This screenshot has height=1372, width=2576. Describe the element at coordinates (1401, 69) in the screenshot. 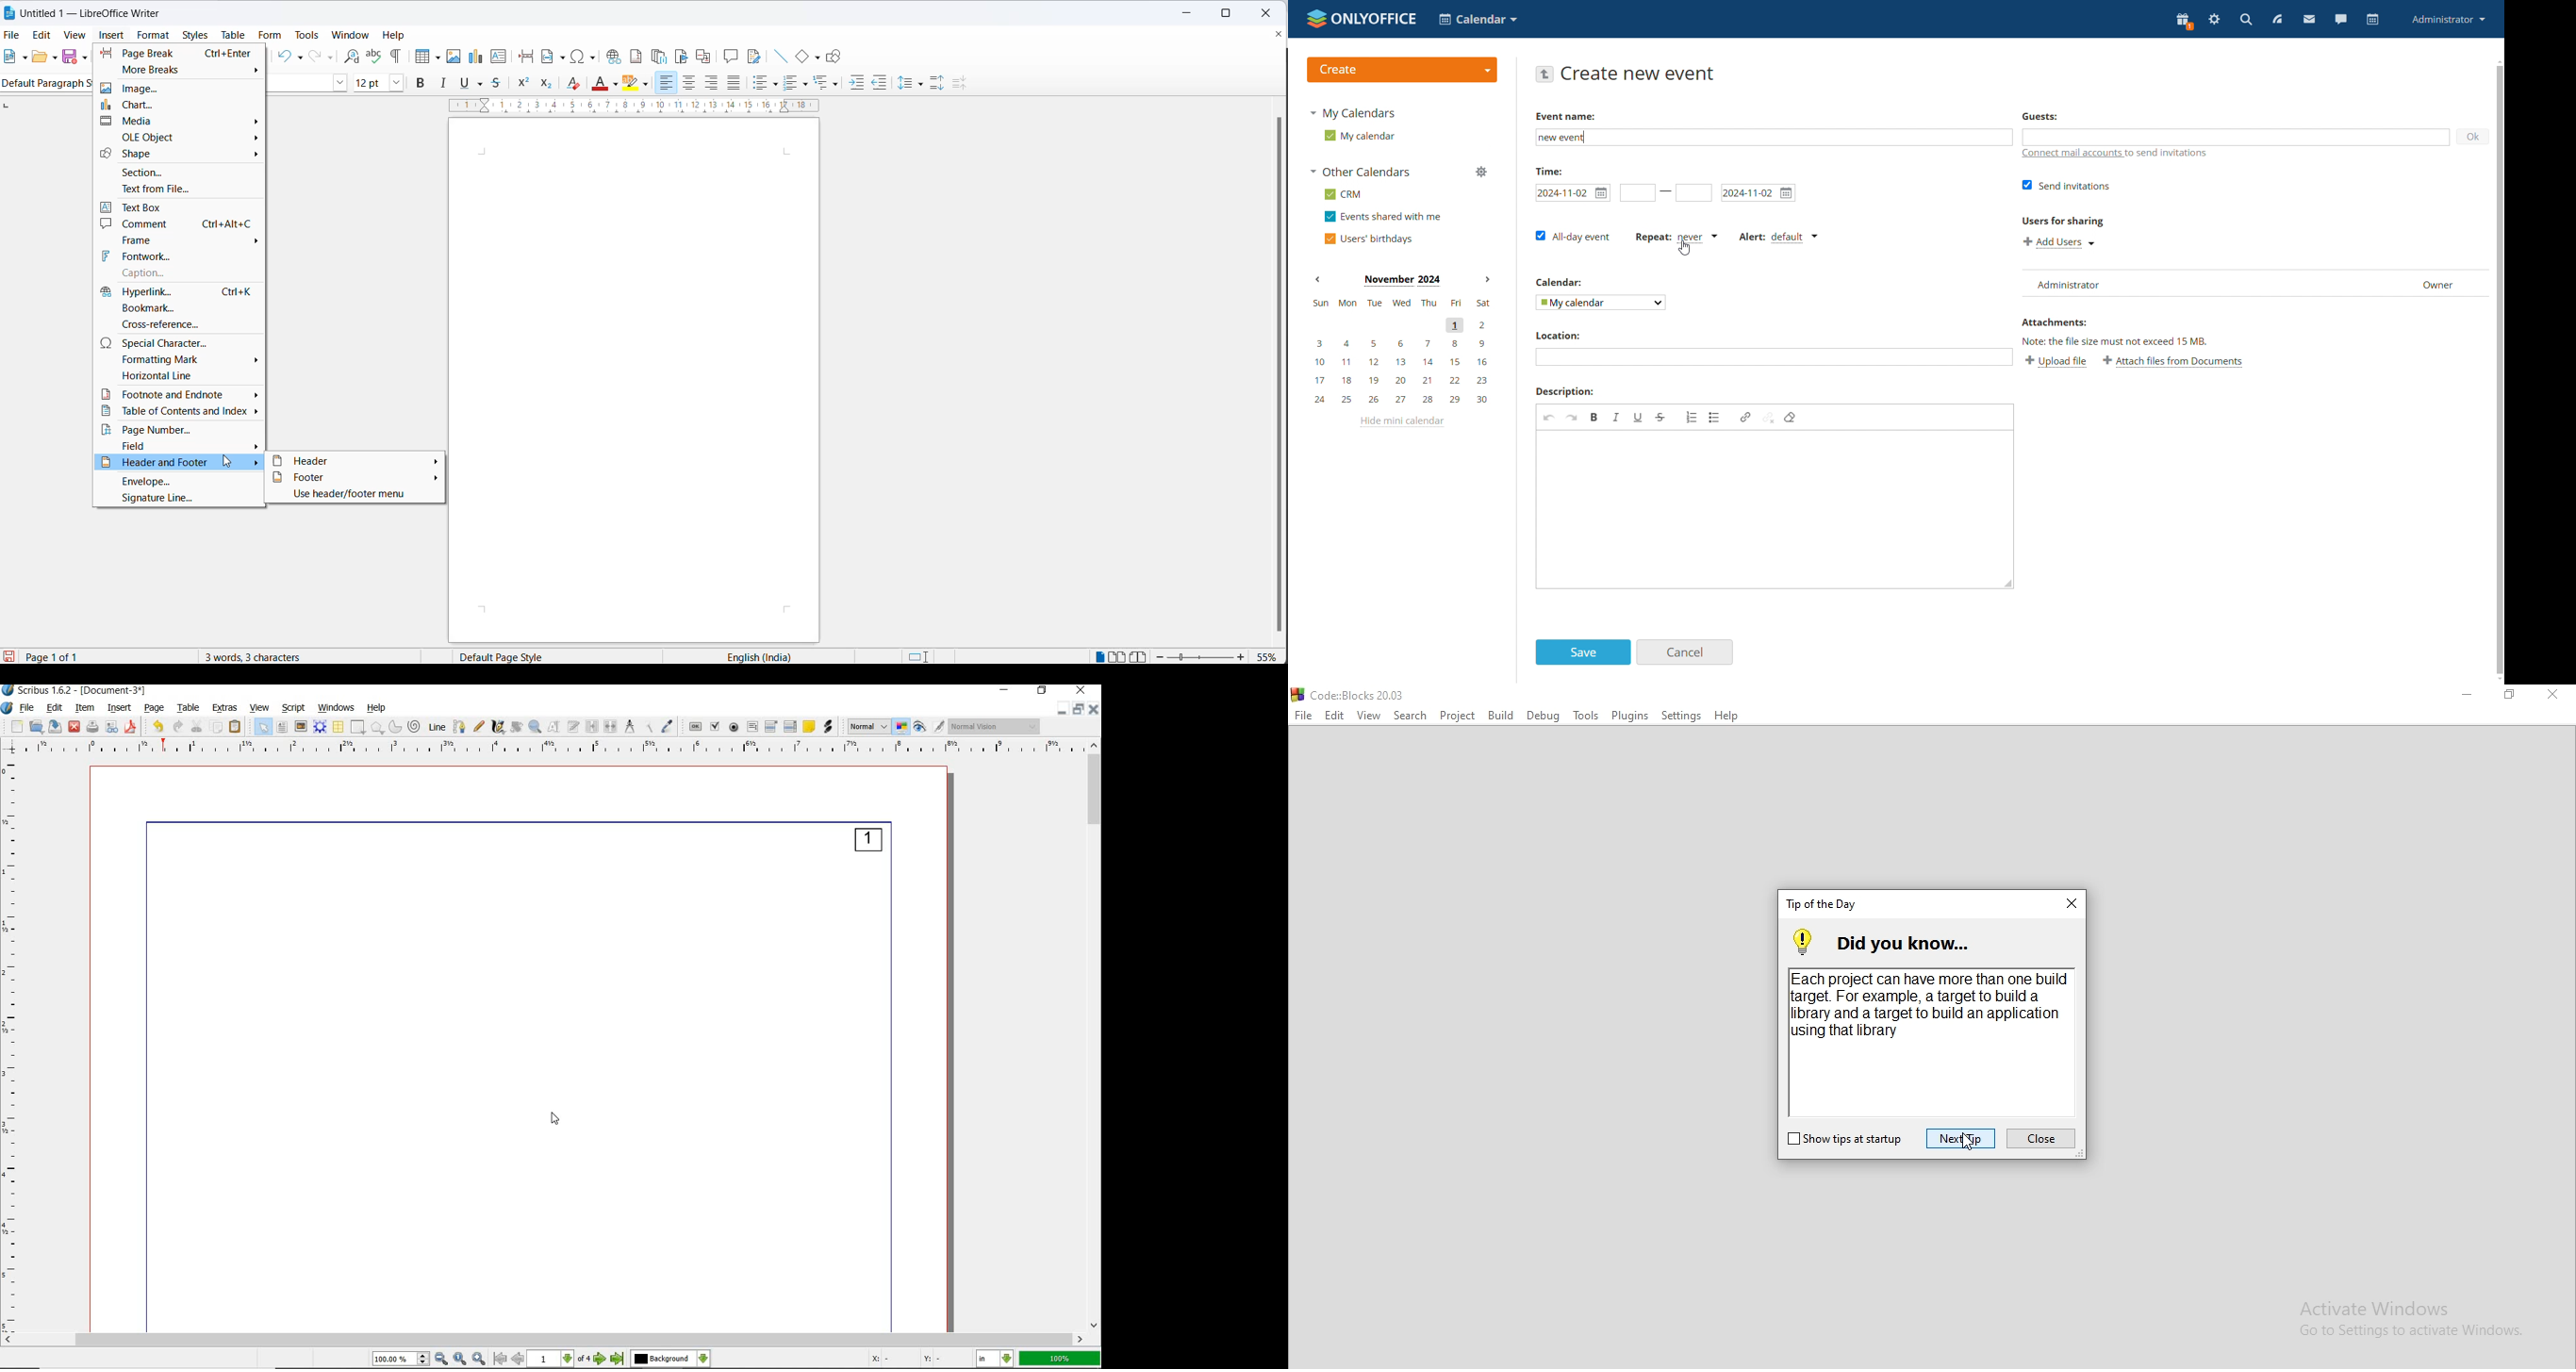

I see `create` at that location.